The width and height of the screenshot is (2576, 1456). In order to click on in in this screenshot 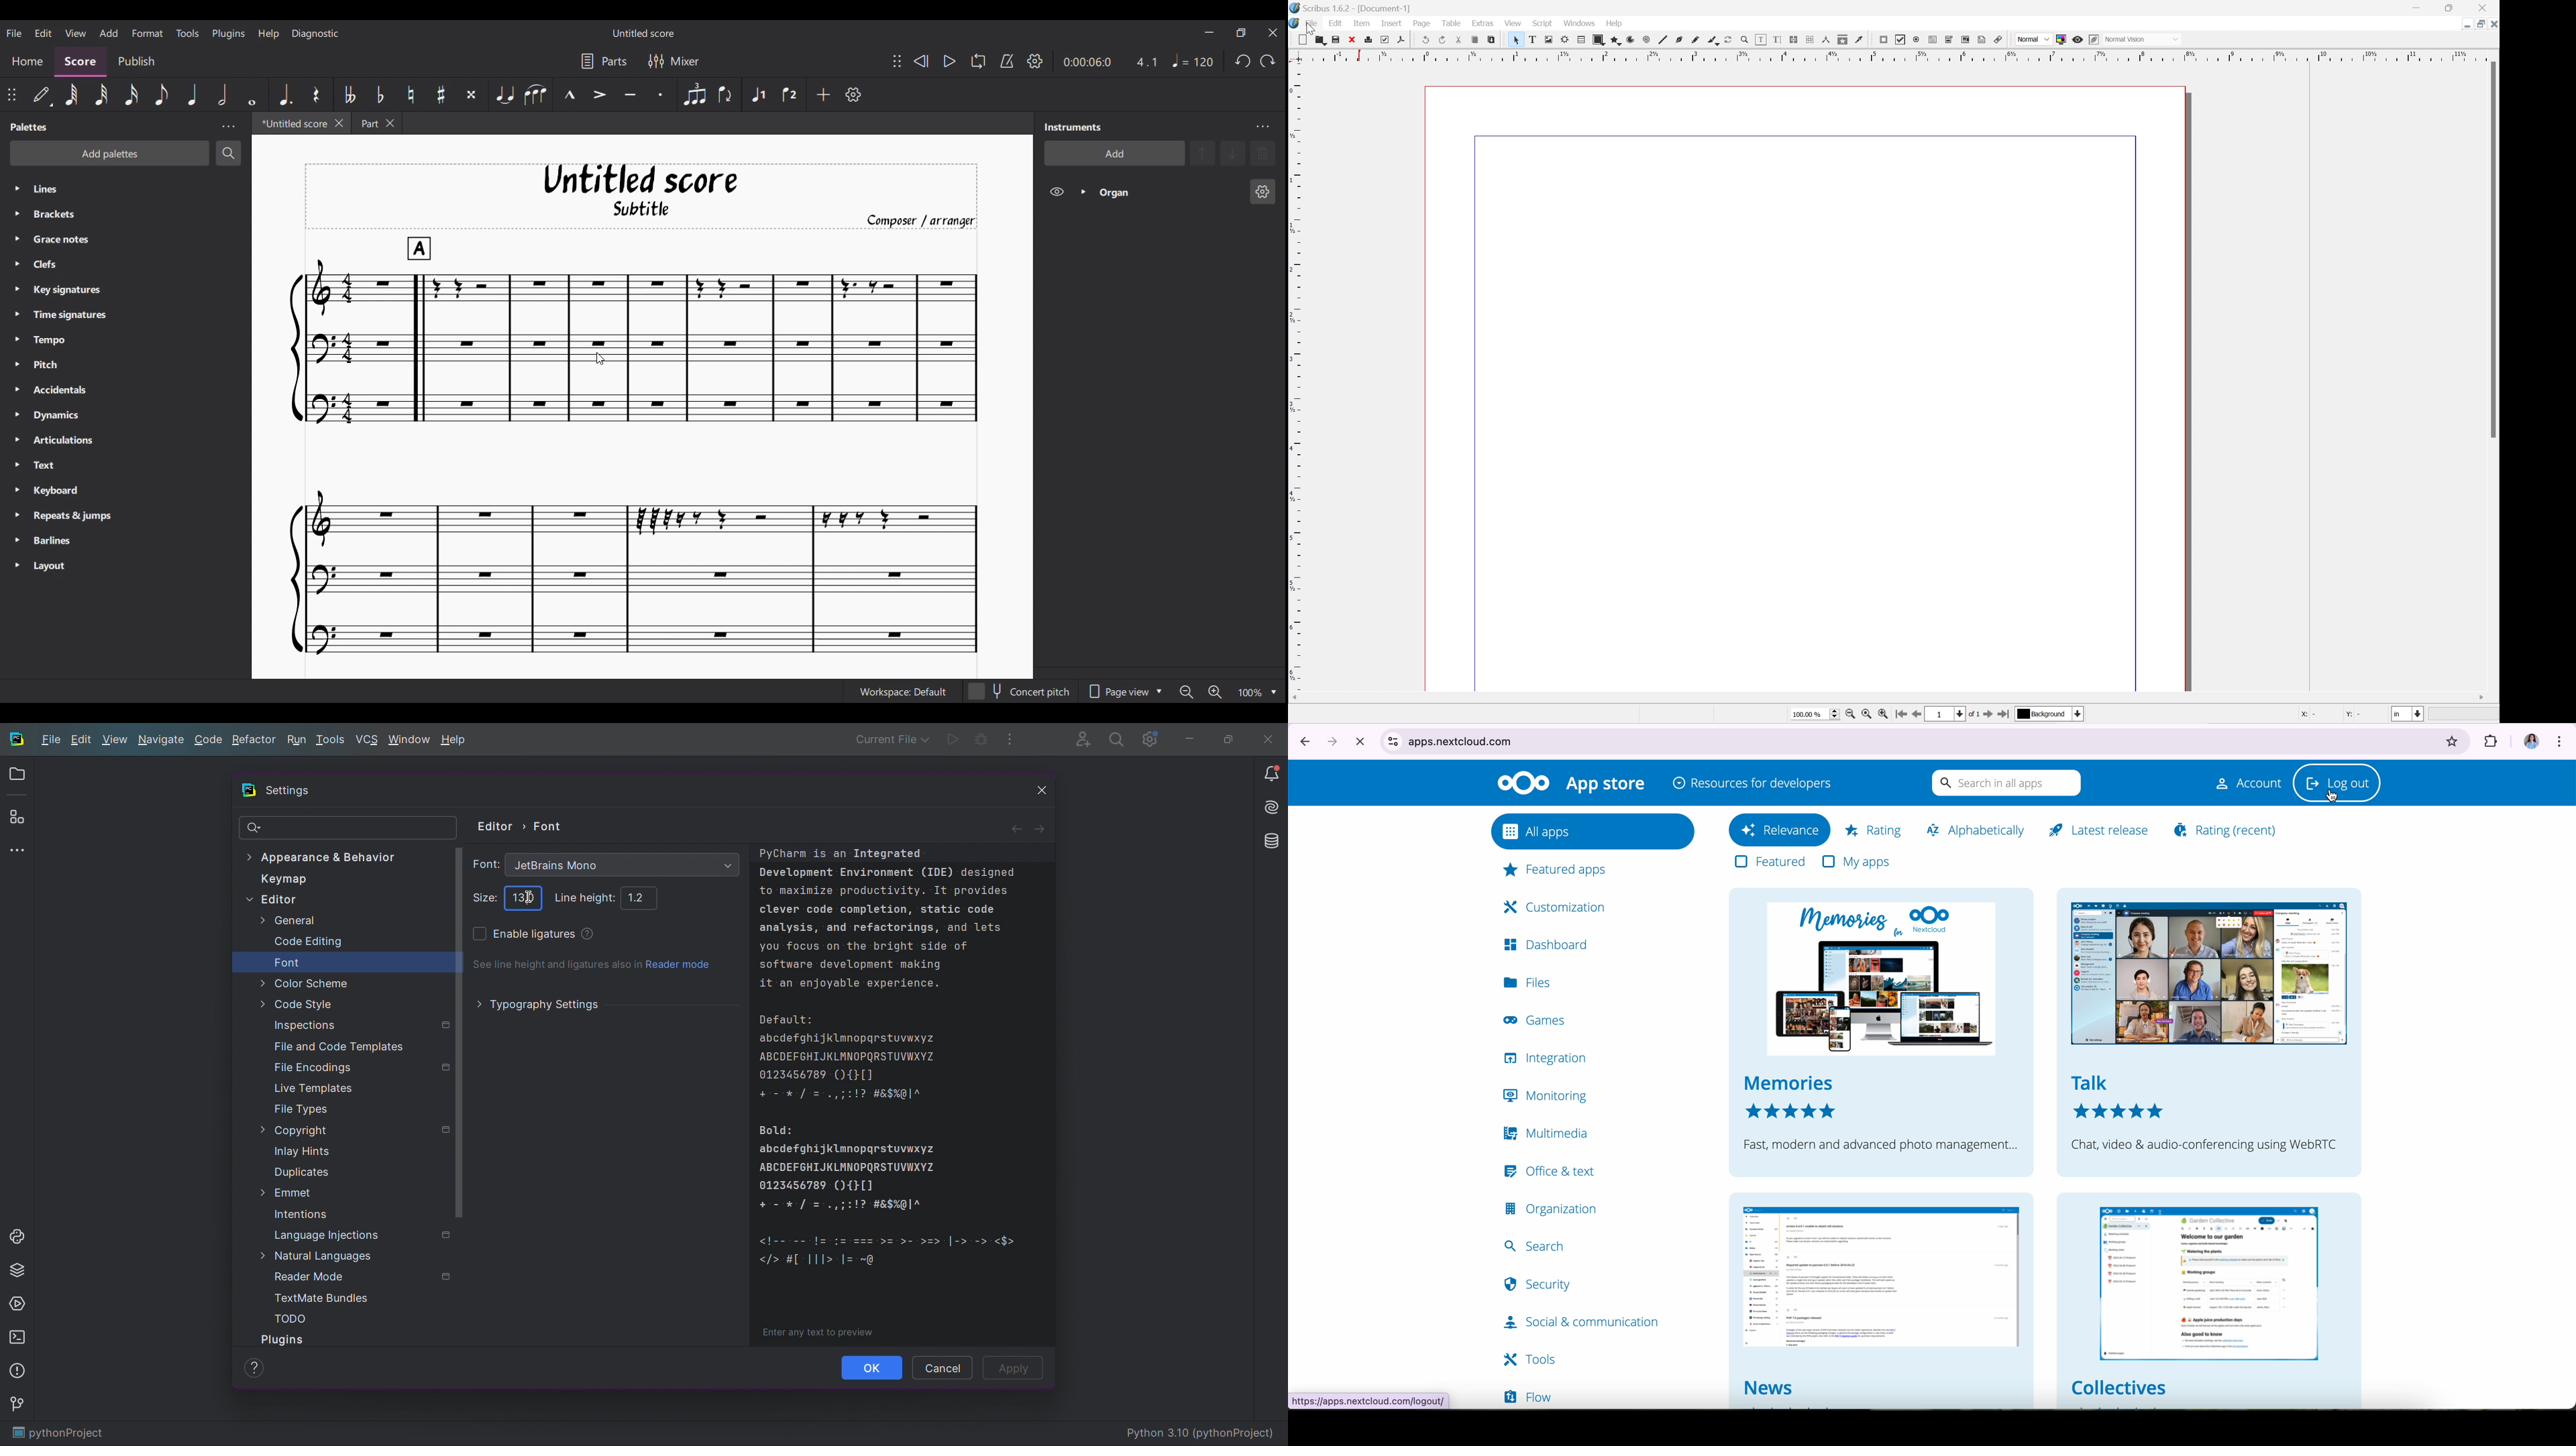, I will do `click(2409, 715)`.